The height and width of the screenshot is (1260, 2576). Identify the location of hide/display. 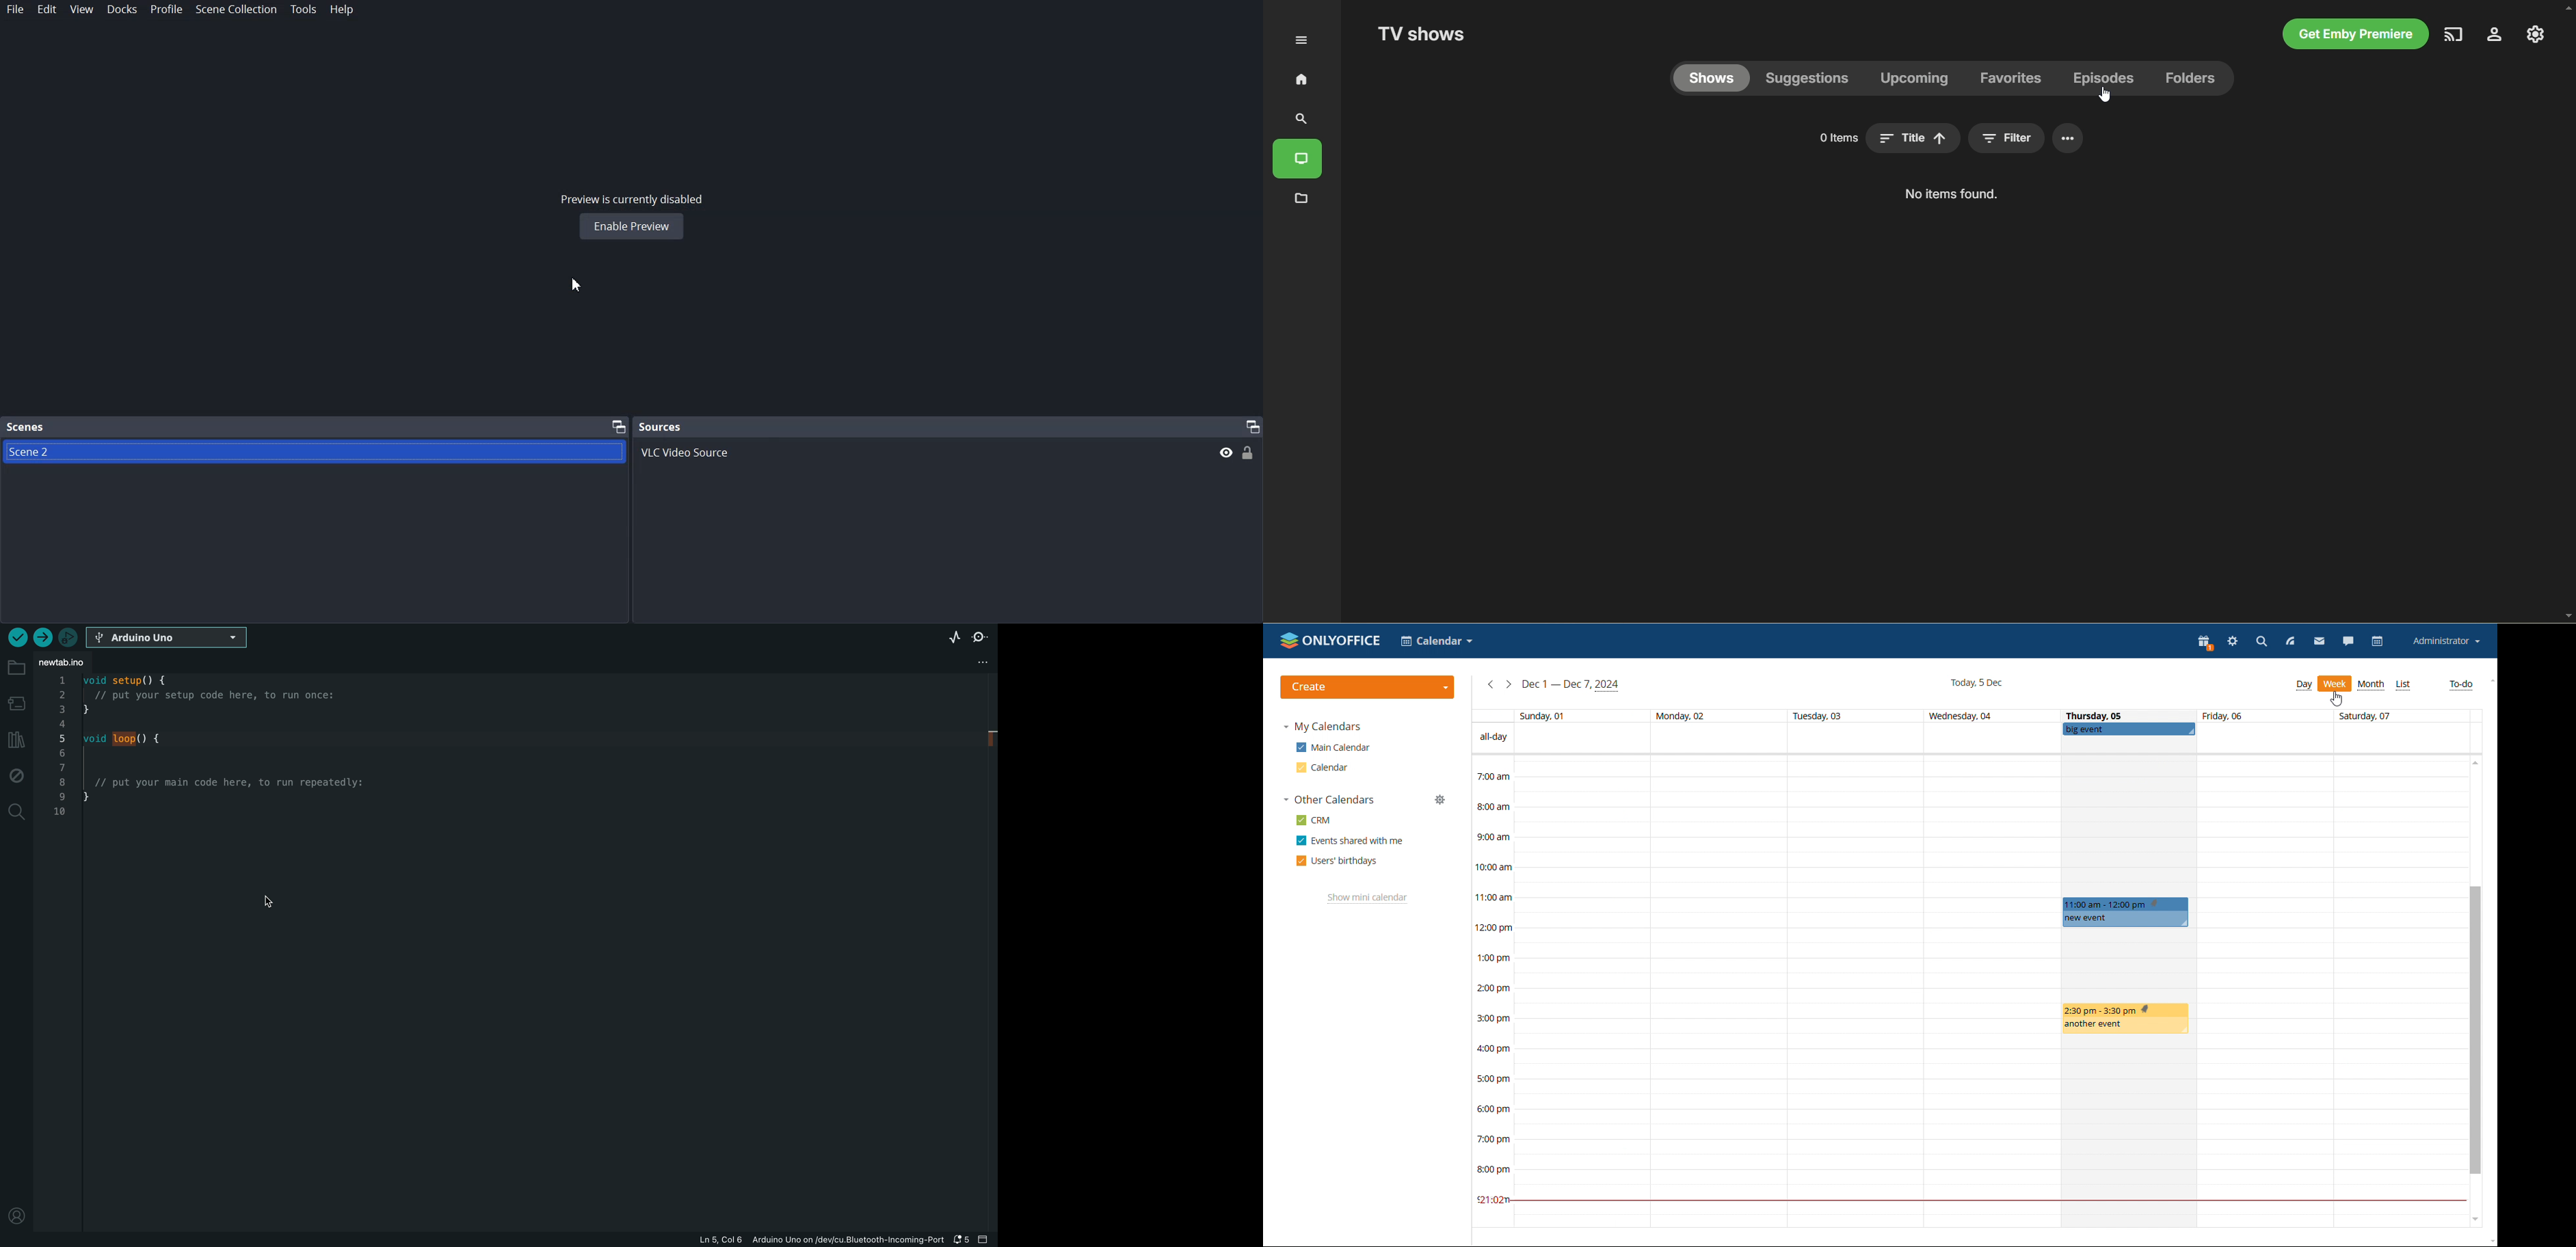
(1226, 452).